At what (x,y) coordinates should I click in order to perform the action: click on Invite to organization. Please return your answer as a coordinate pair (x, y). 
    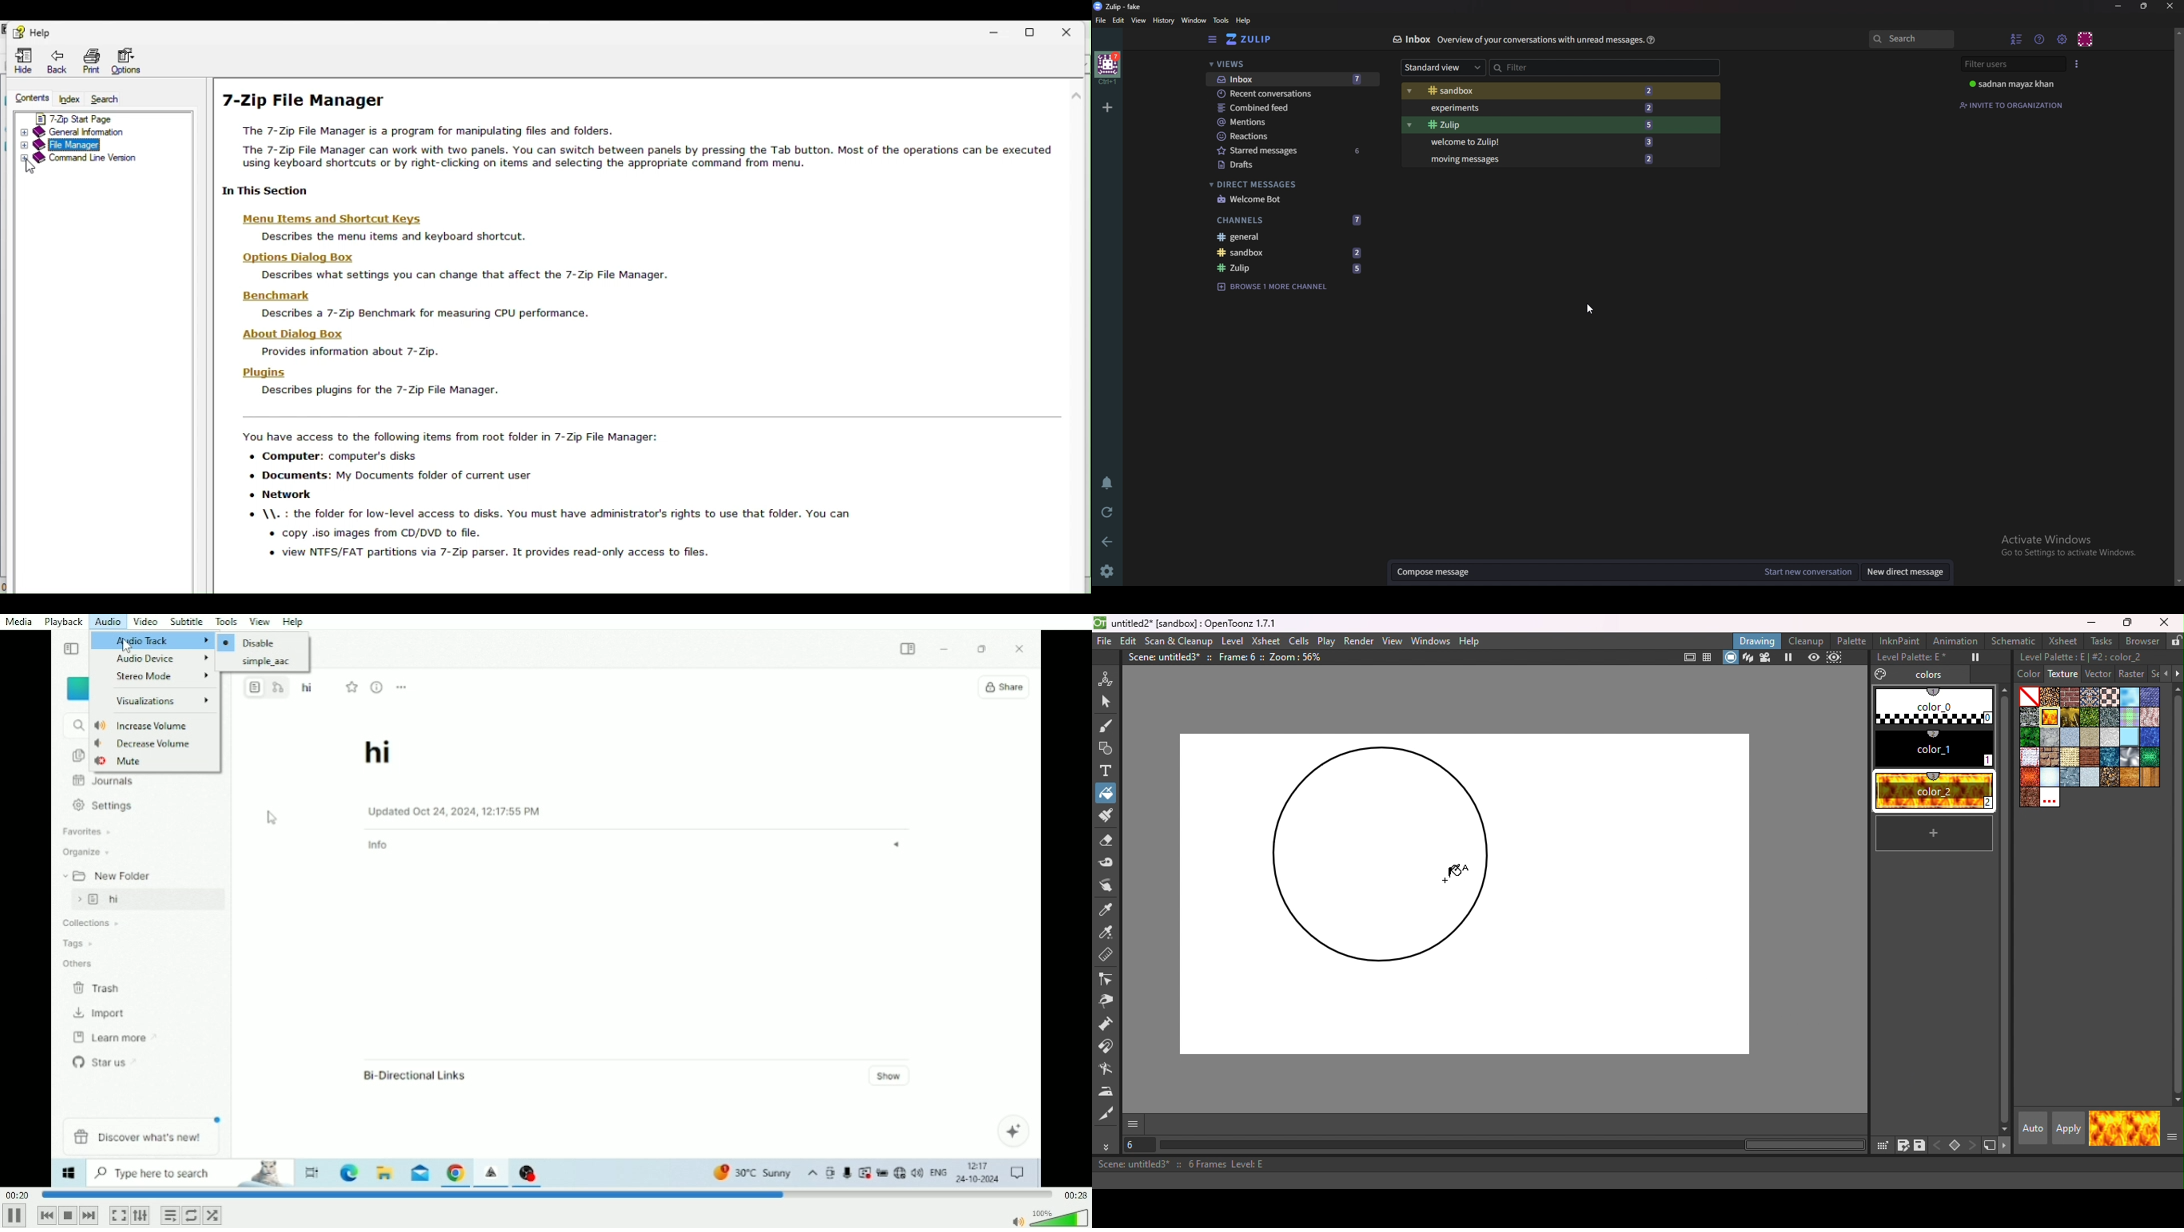
    Looking at the image, I should click on (2013, 105).